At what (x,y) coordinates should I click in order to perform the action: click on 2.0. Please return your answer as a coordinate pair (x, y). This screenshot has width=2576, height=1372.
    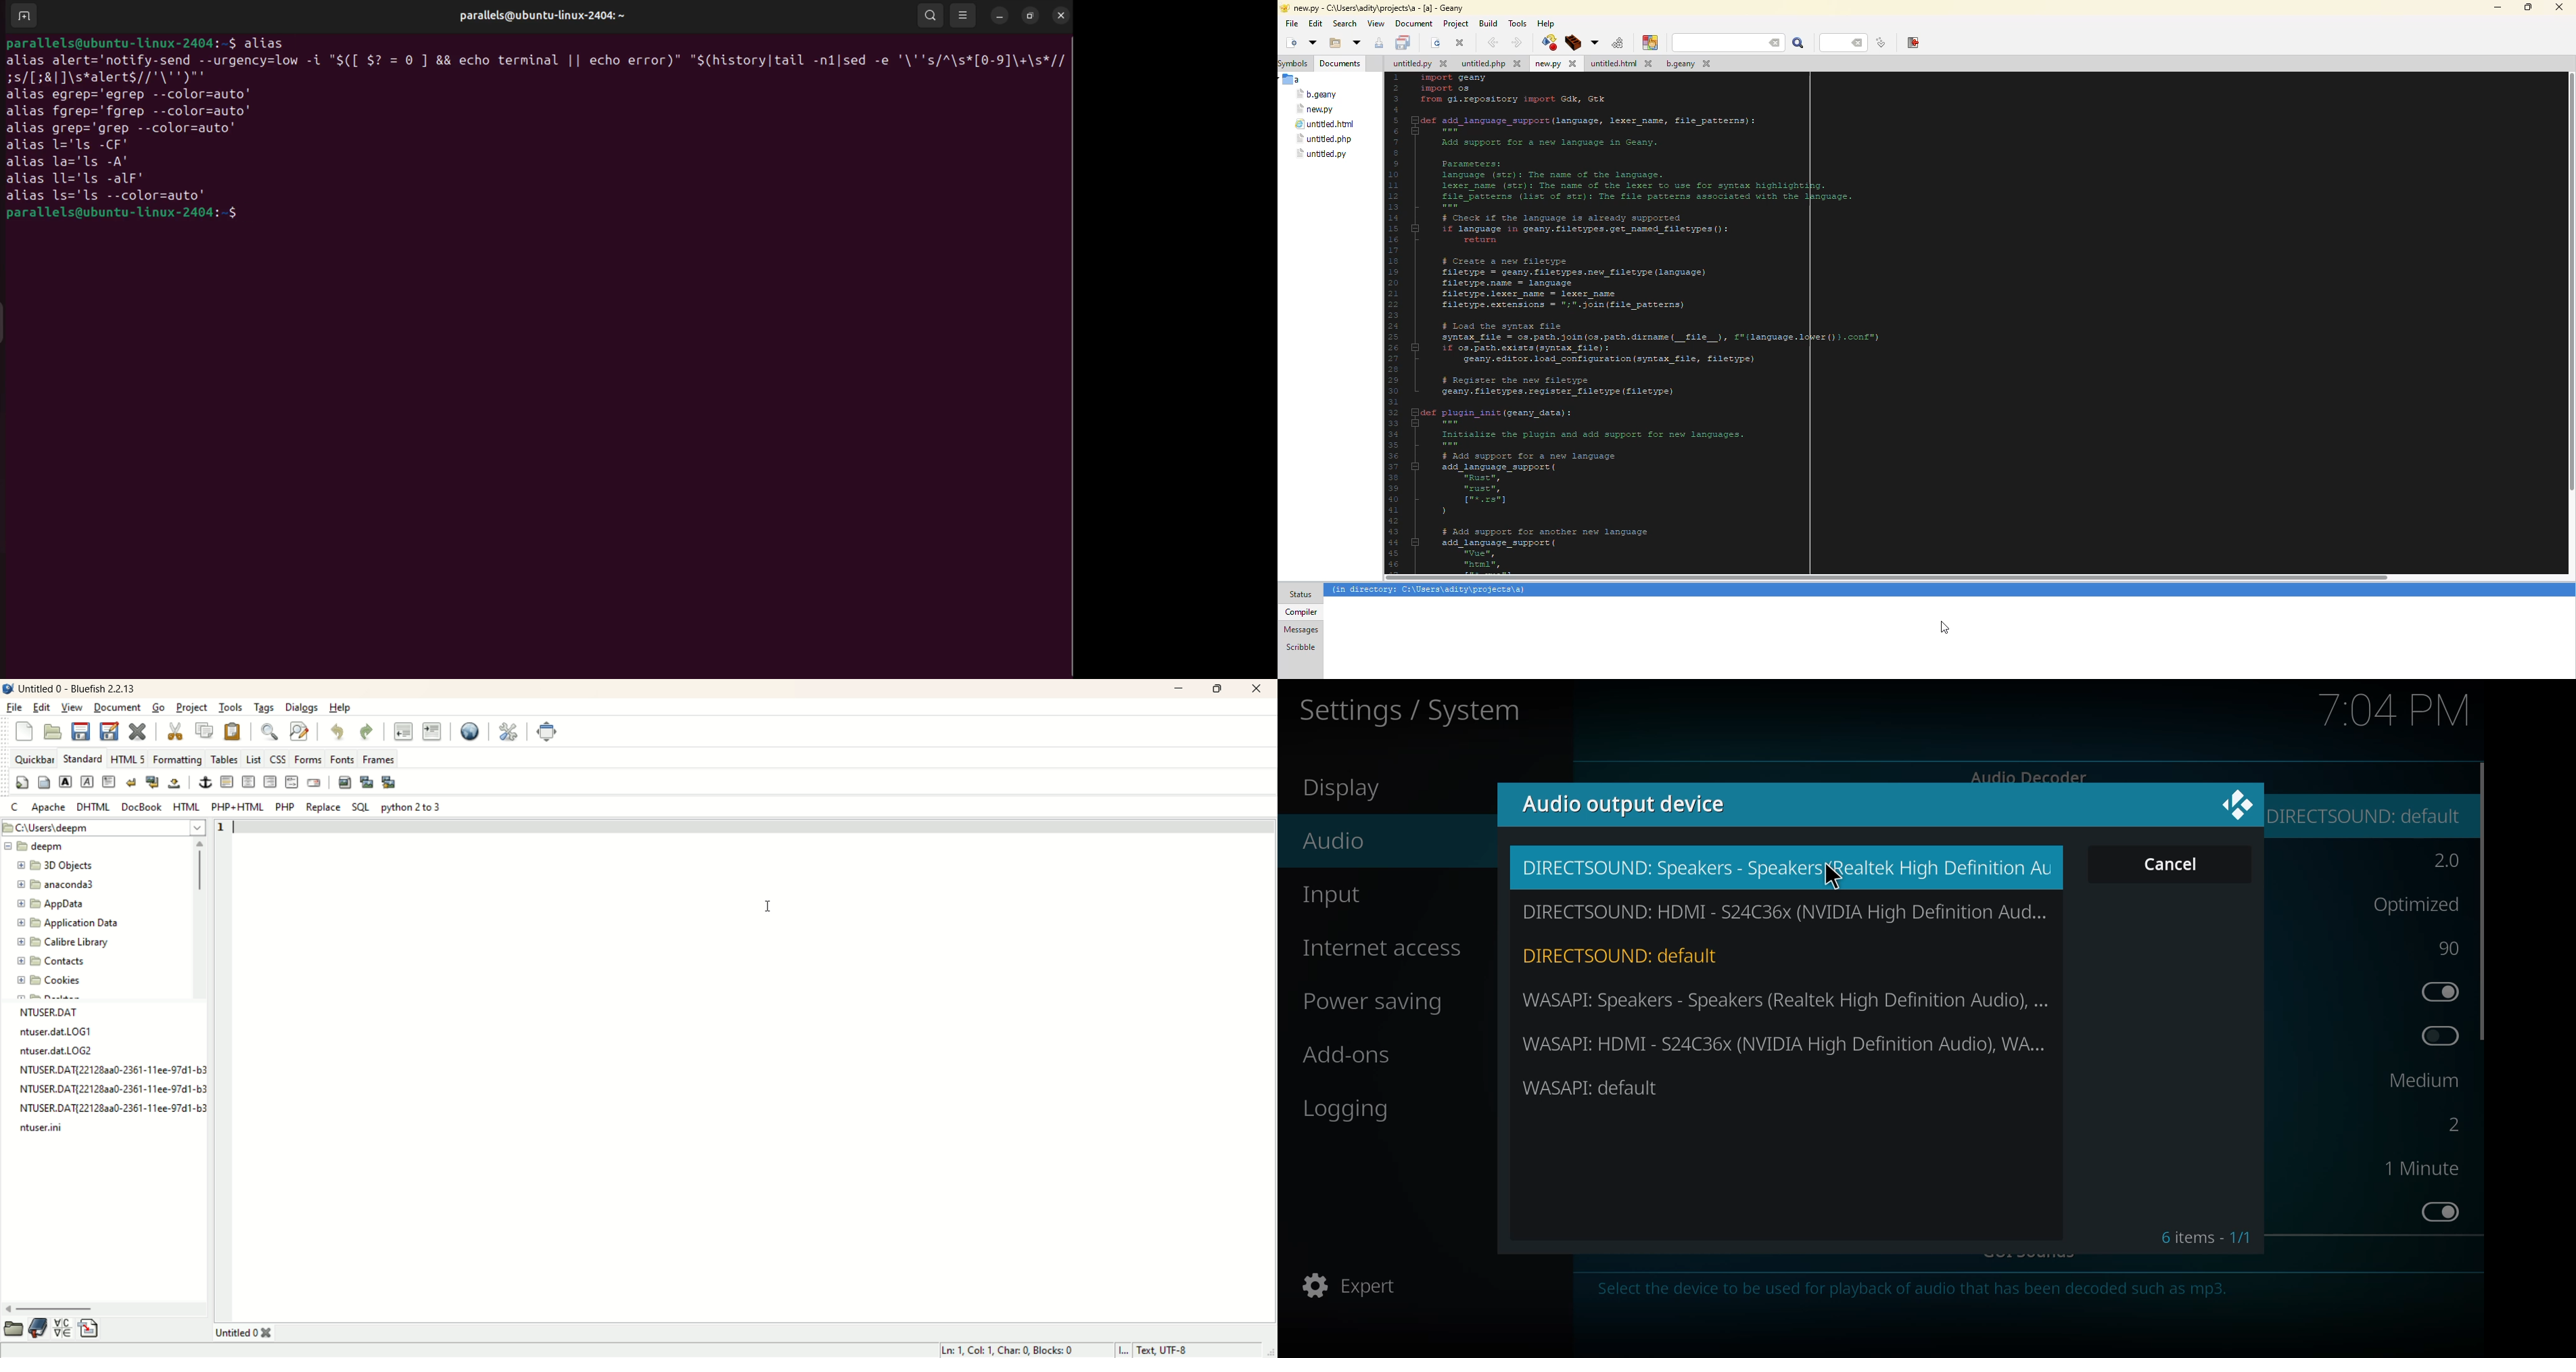
    Looking at the image, I should click on (2444, 862).